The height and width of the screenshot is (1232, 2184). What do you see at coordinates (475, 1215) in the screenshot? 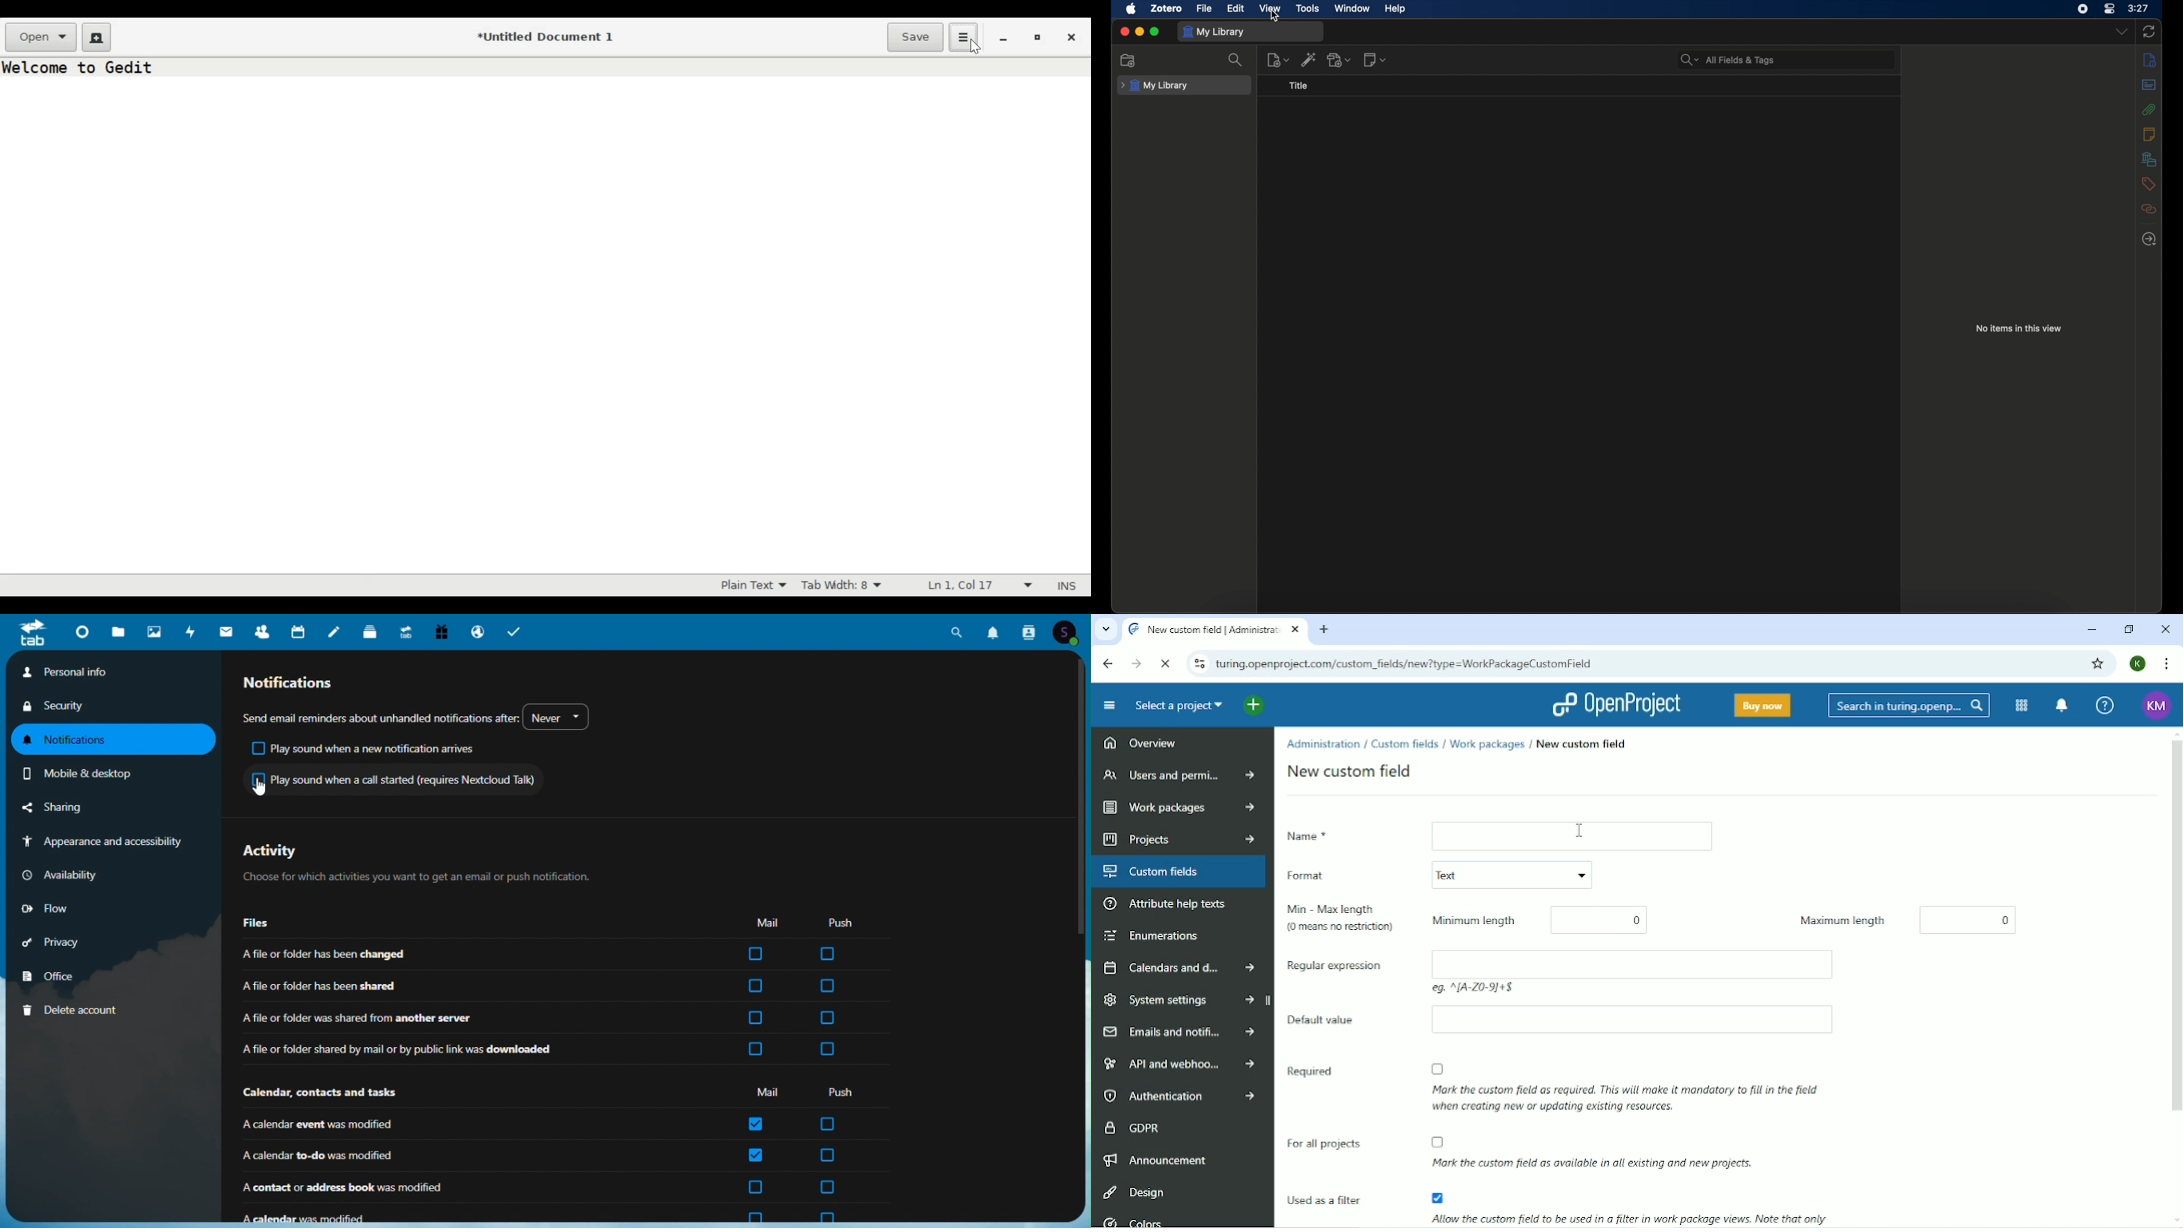
I see `Calendar was modified` at bounding box center [475, 1215].